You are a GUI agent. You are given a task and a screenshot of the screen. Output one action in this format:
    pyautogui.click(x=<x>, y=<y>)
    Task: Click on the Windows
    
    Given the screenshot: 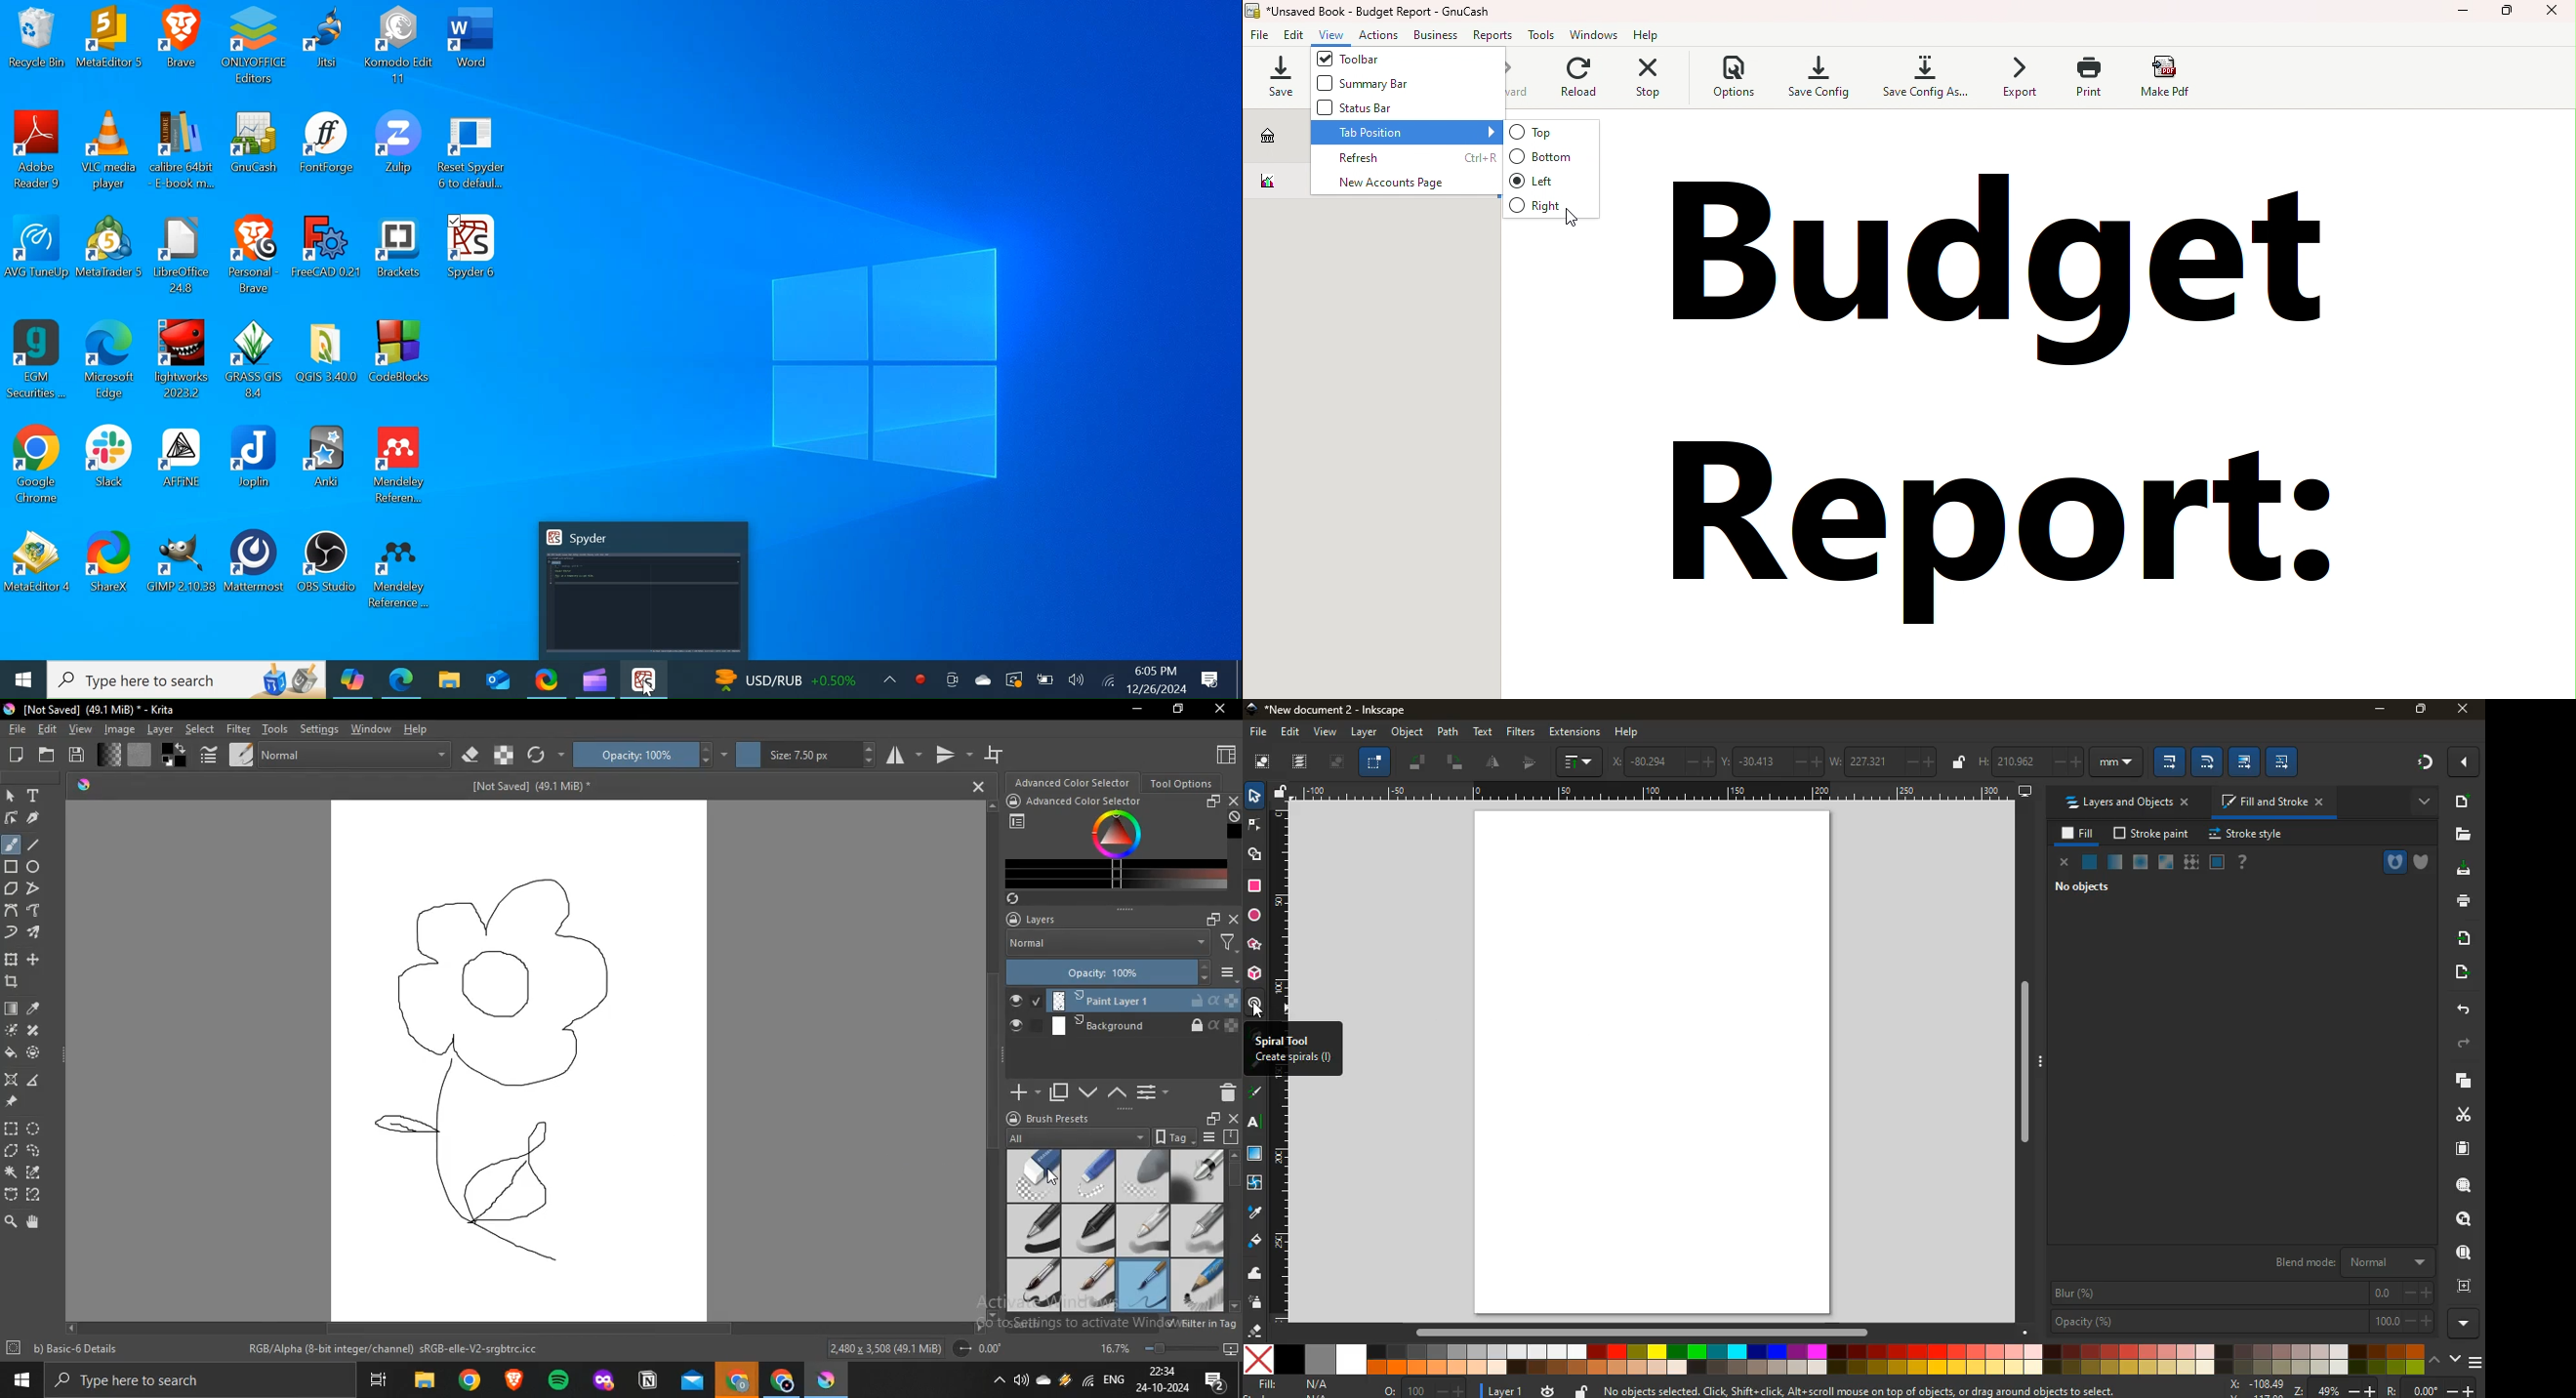 What is the action you would take?
    pyautogui.click(x=23, y=680)
    